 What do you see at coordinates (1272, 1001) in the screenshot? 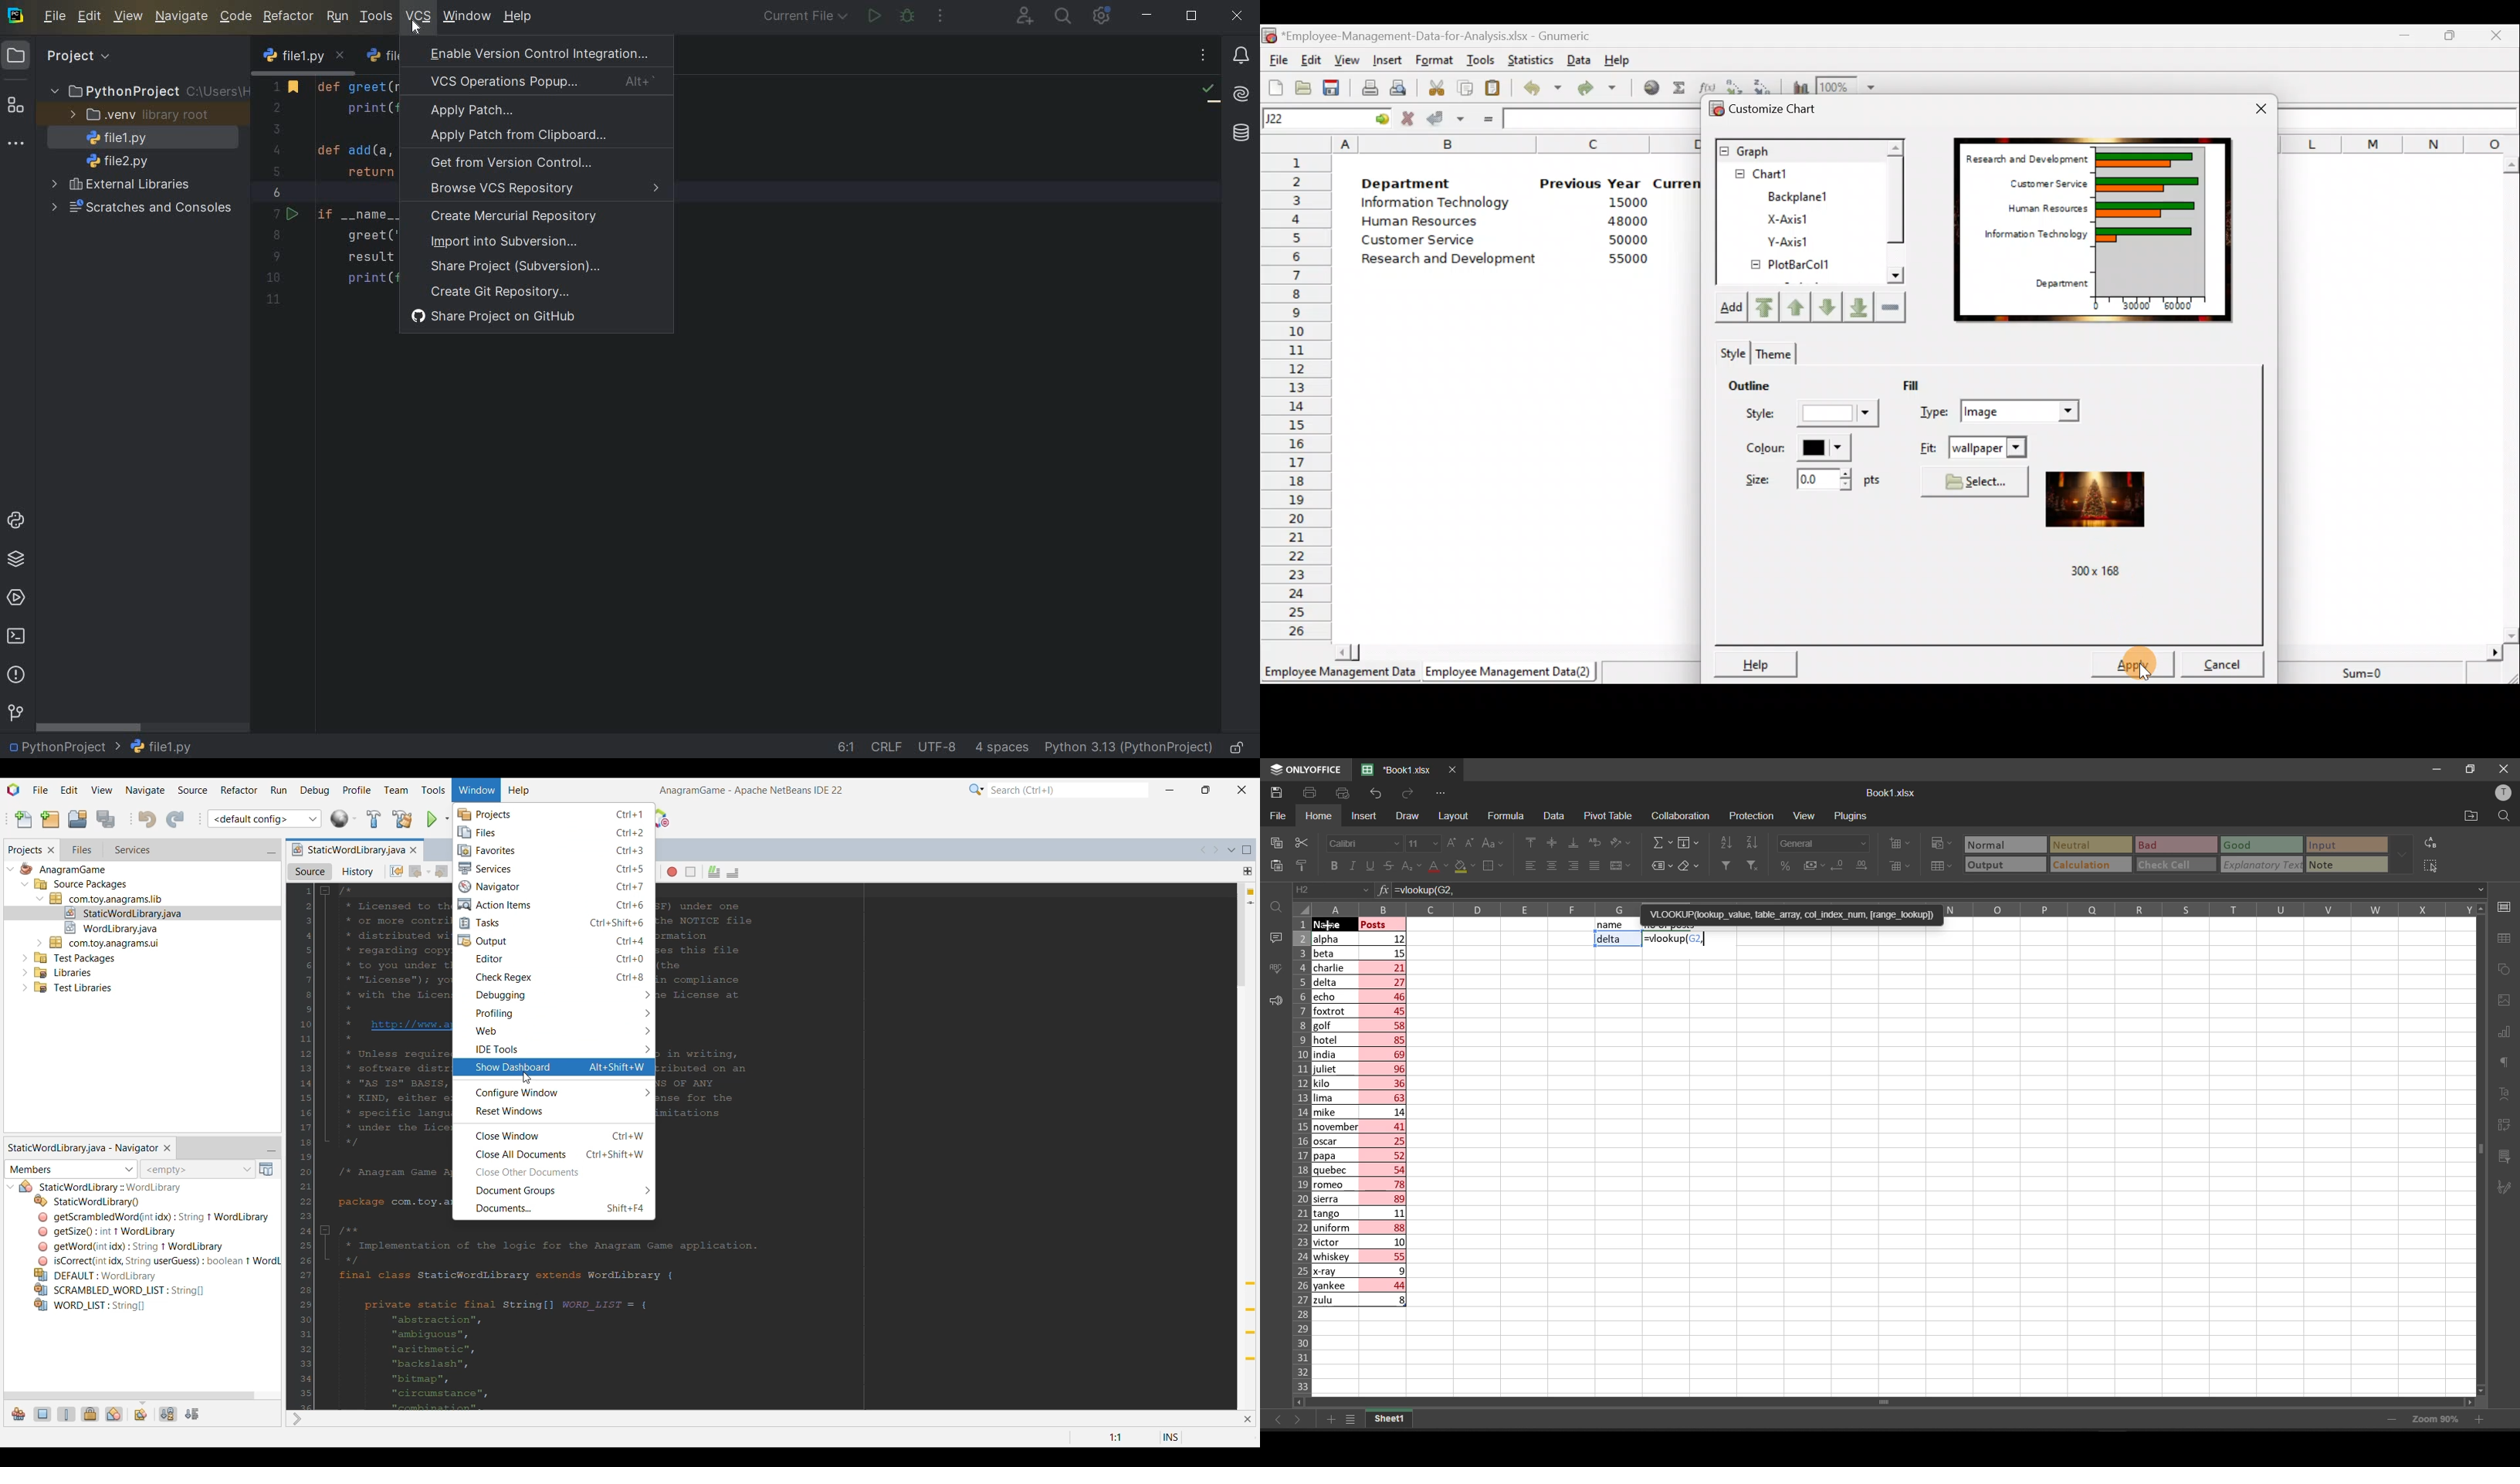
I see `feedback and support` at bounding box center [1272, 1001].